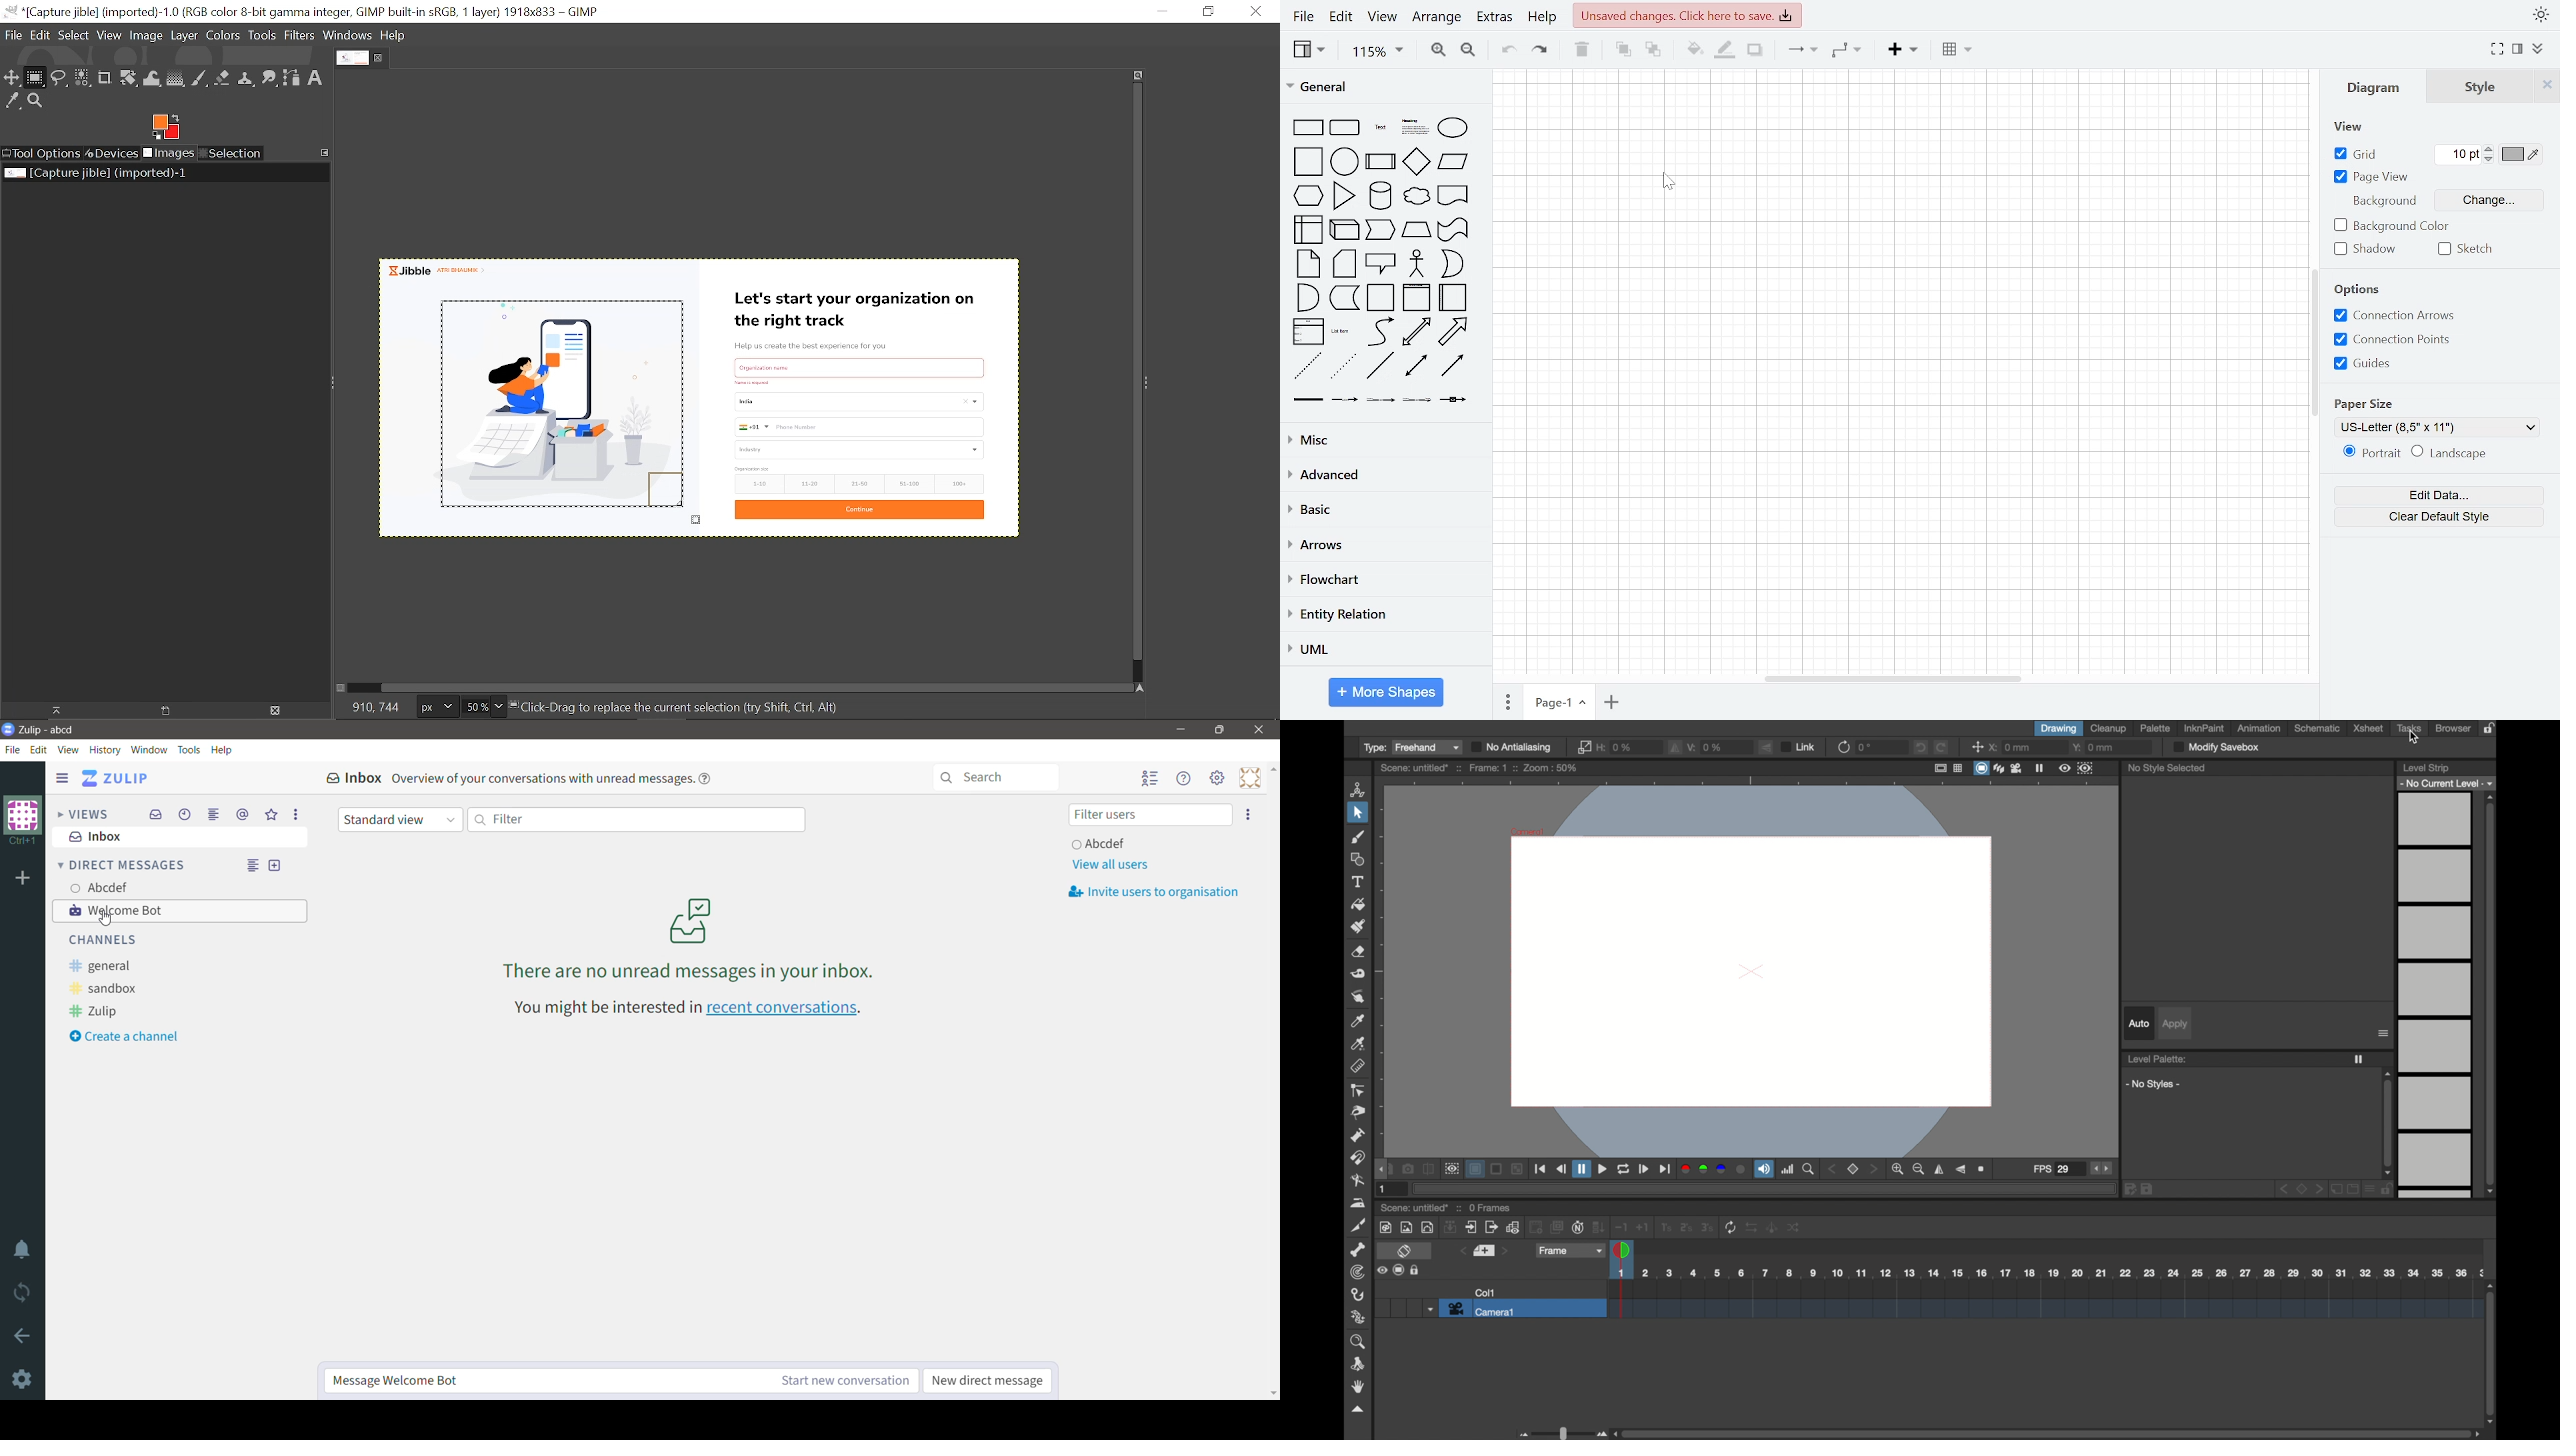 The image size is (2576, 1456). Describe the element at coordinates (155, 814) in the screenshot. I see `Inbox` at that location.